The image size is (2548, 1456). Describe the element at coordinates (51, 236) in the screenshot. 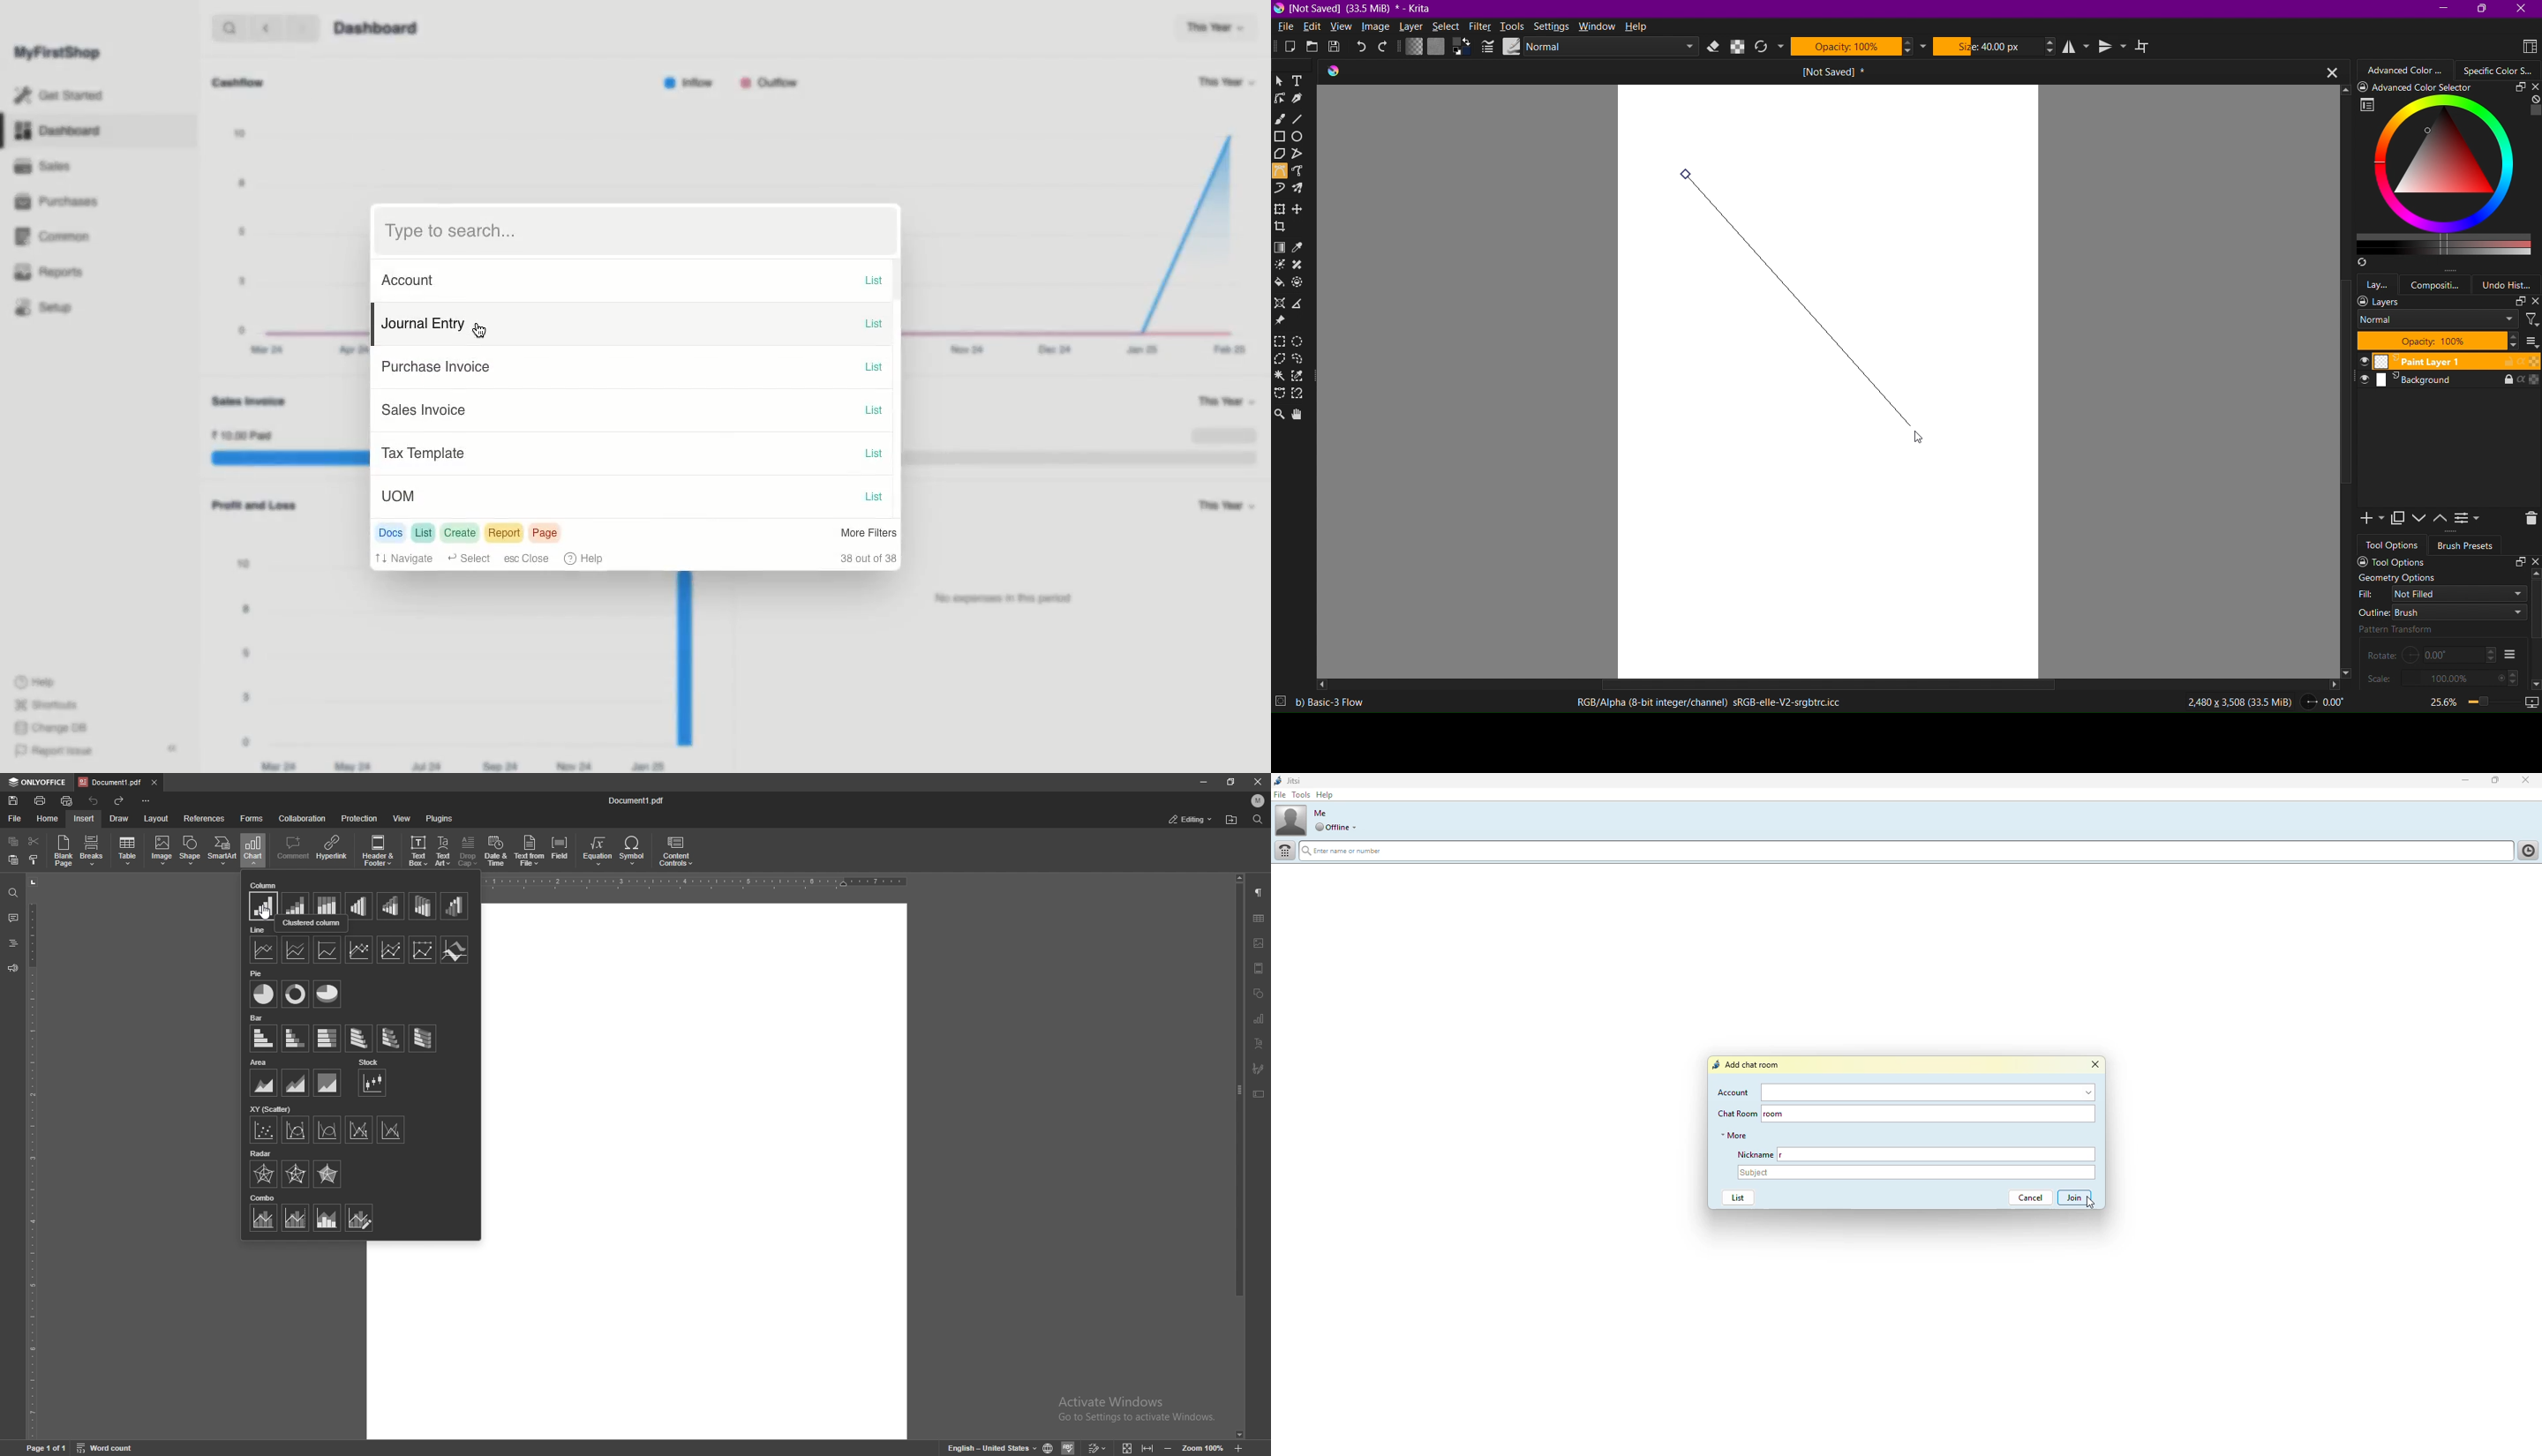

I see `Common` at that location.